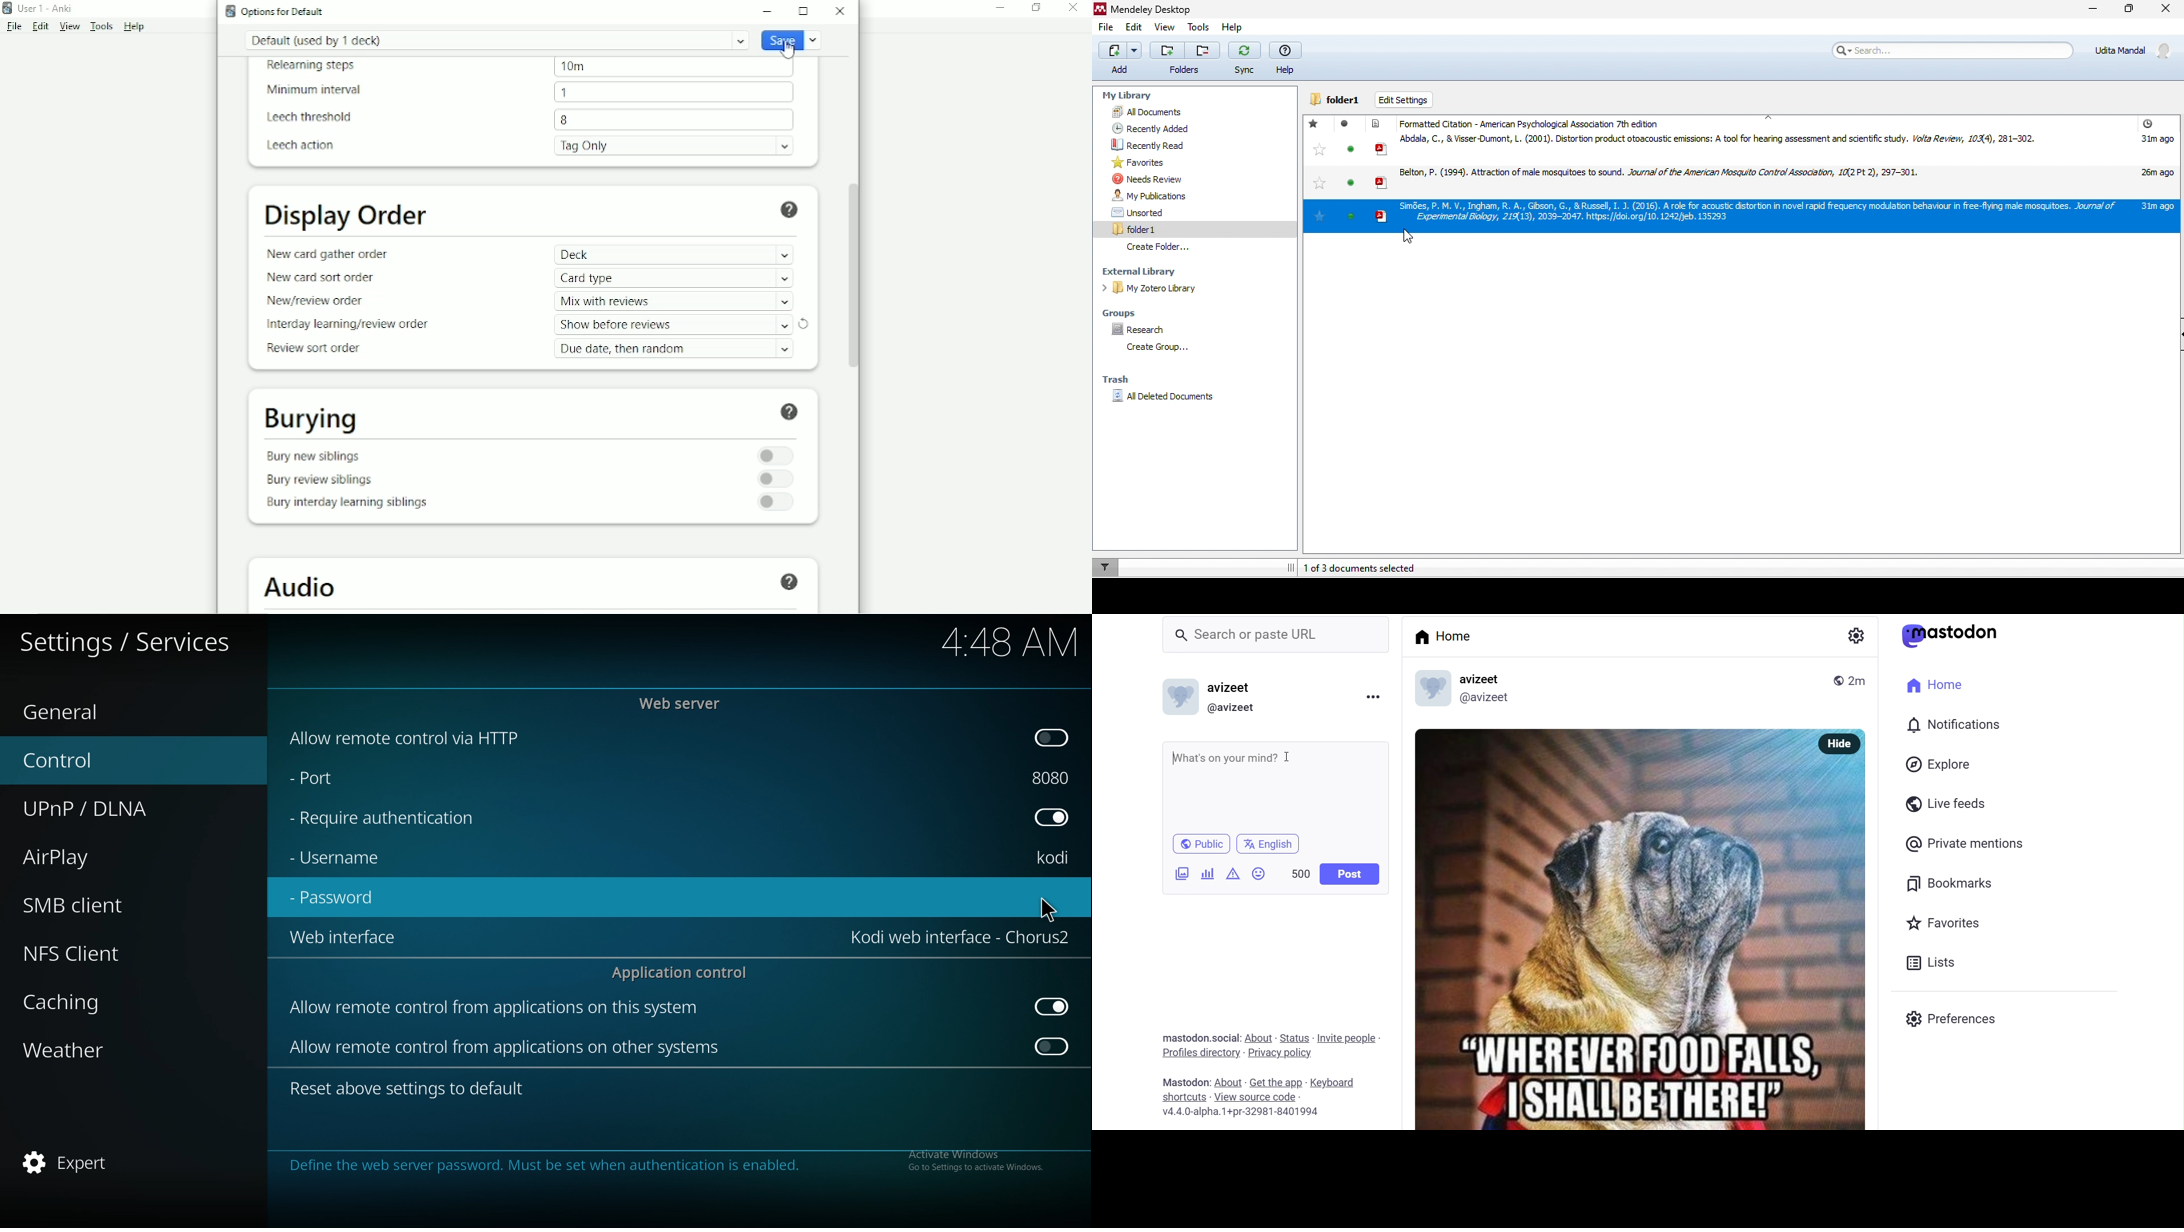 This screenshot has width=2184, height=1232. What do you see at coordinates (1942, 883) in the screenshot?
I see `bookmark` at bounding box center [1942, 883].